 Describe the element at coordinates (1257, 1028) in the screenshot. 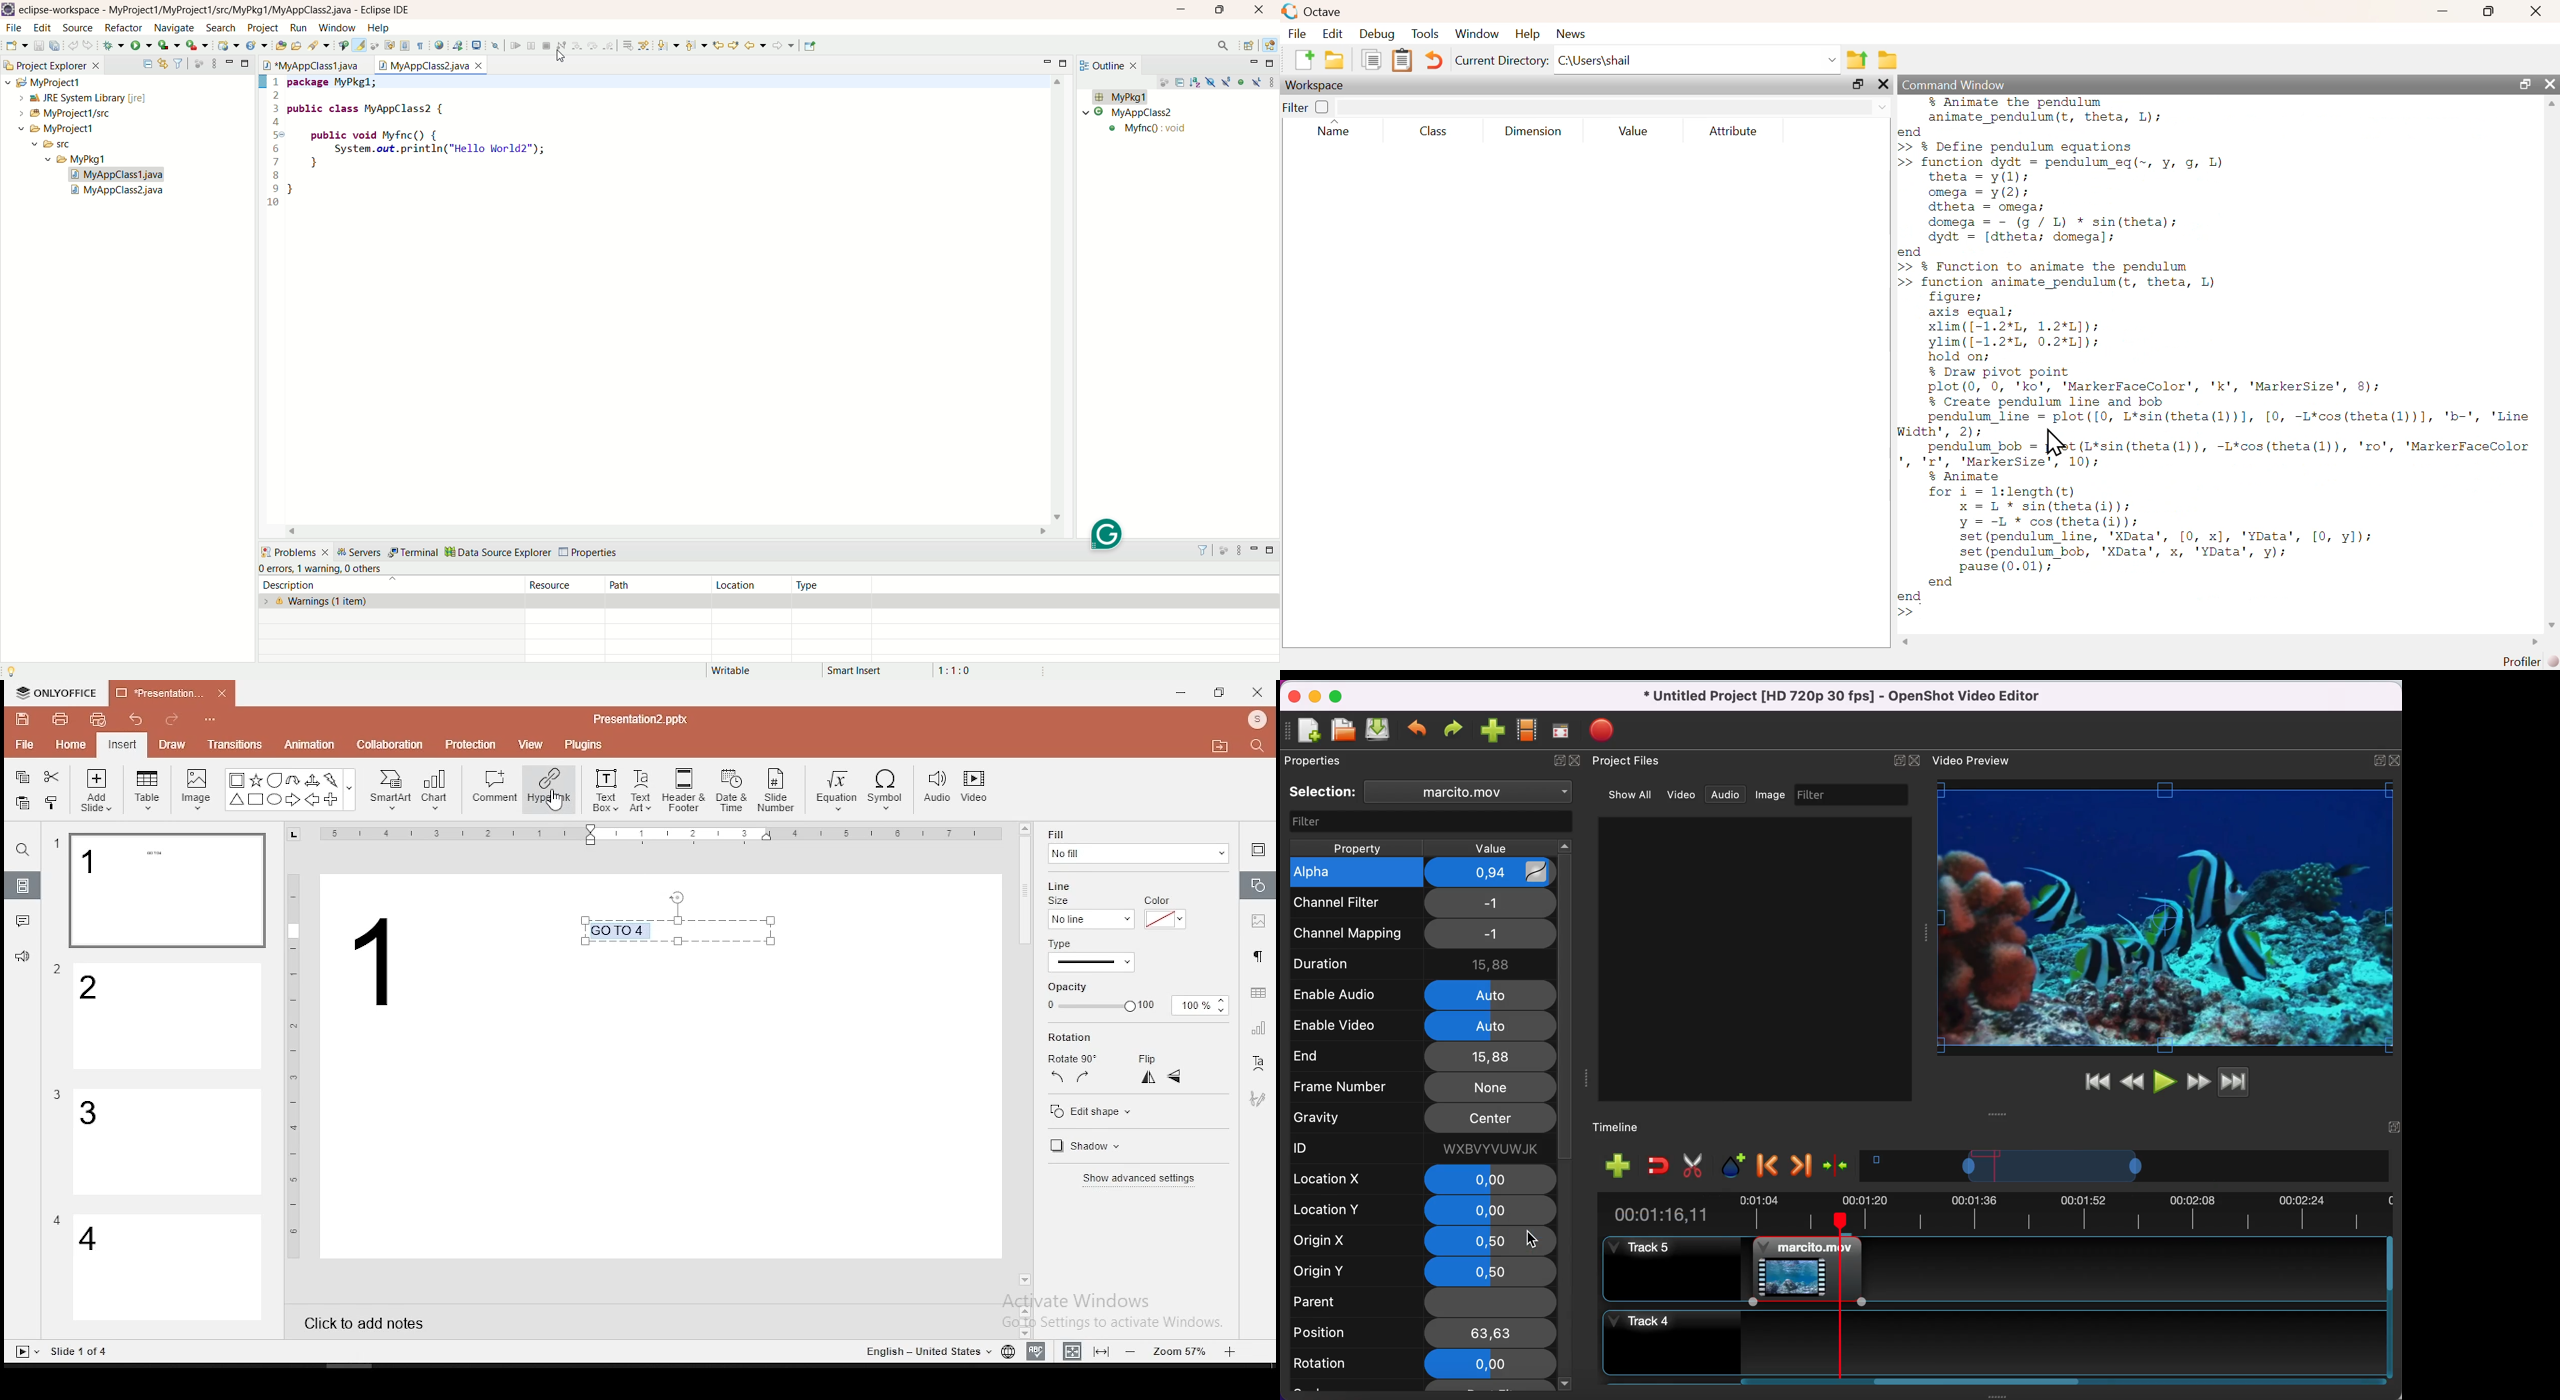

I see `chart settings` at that location.